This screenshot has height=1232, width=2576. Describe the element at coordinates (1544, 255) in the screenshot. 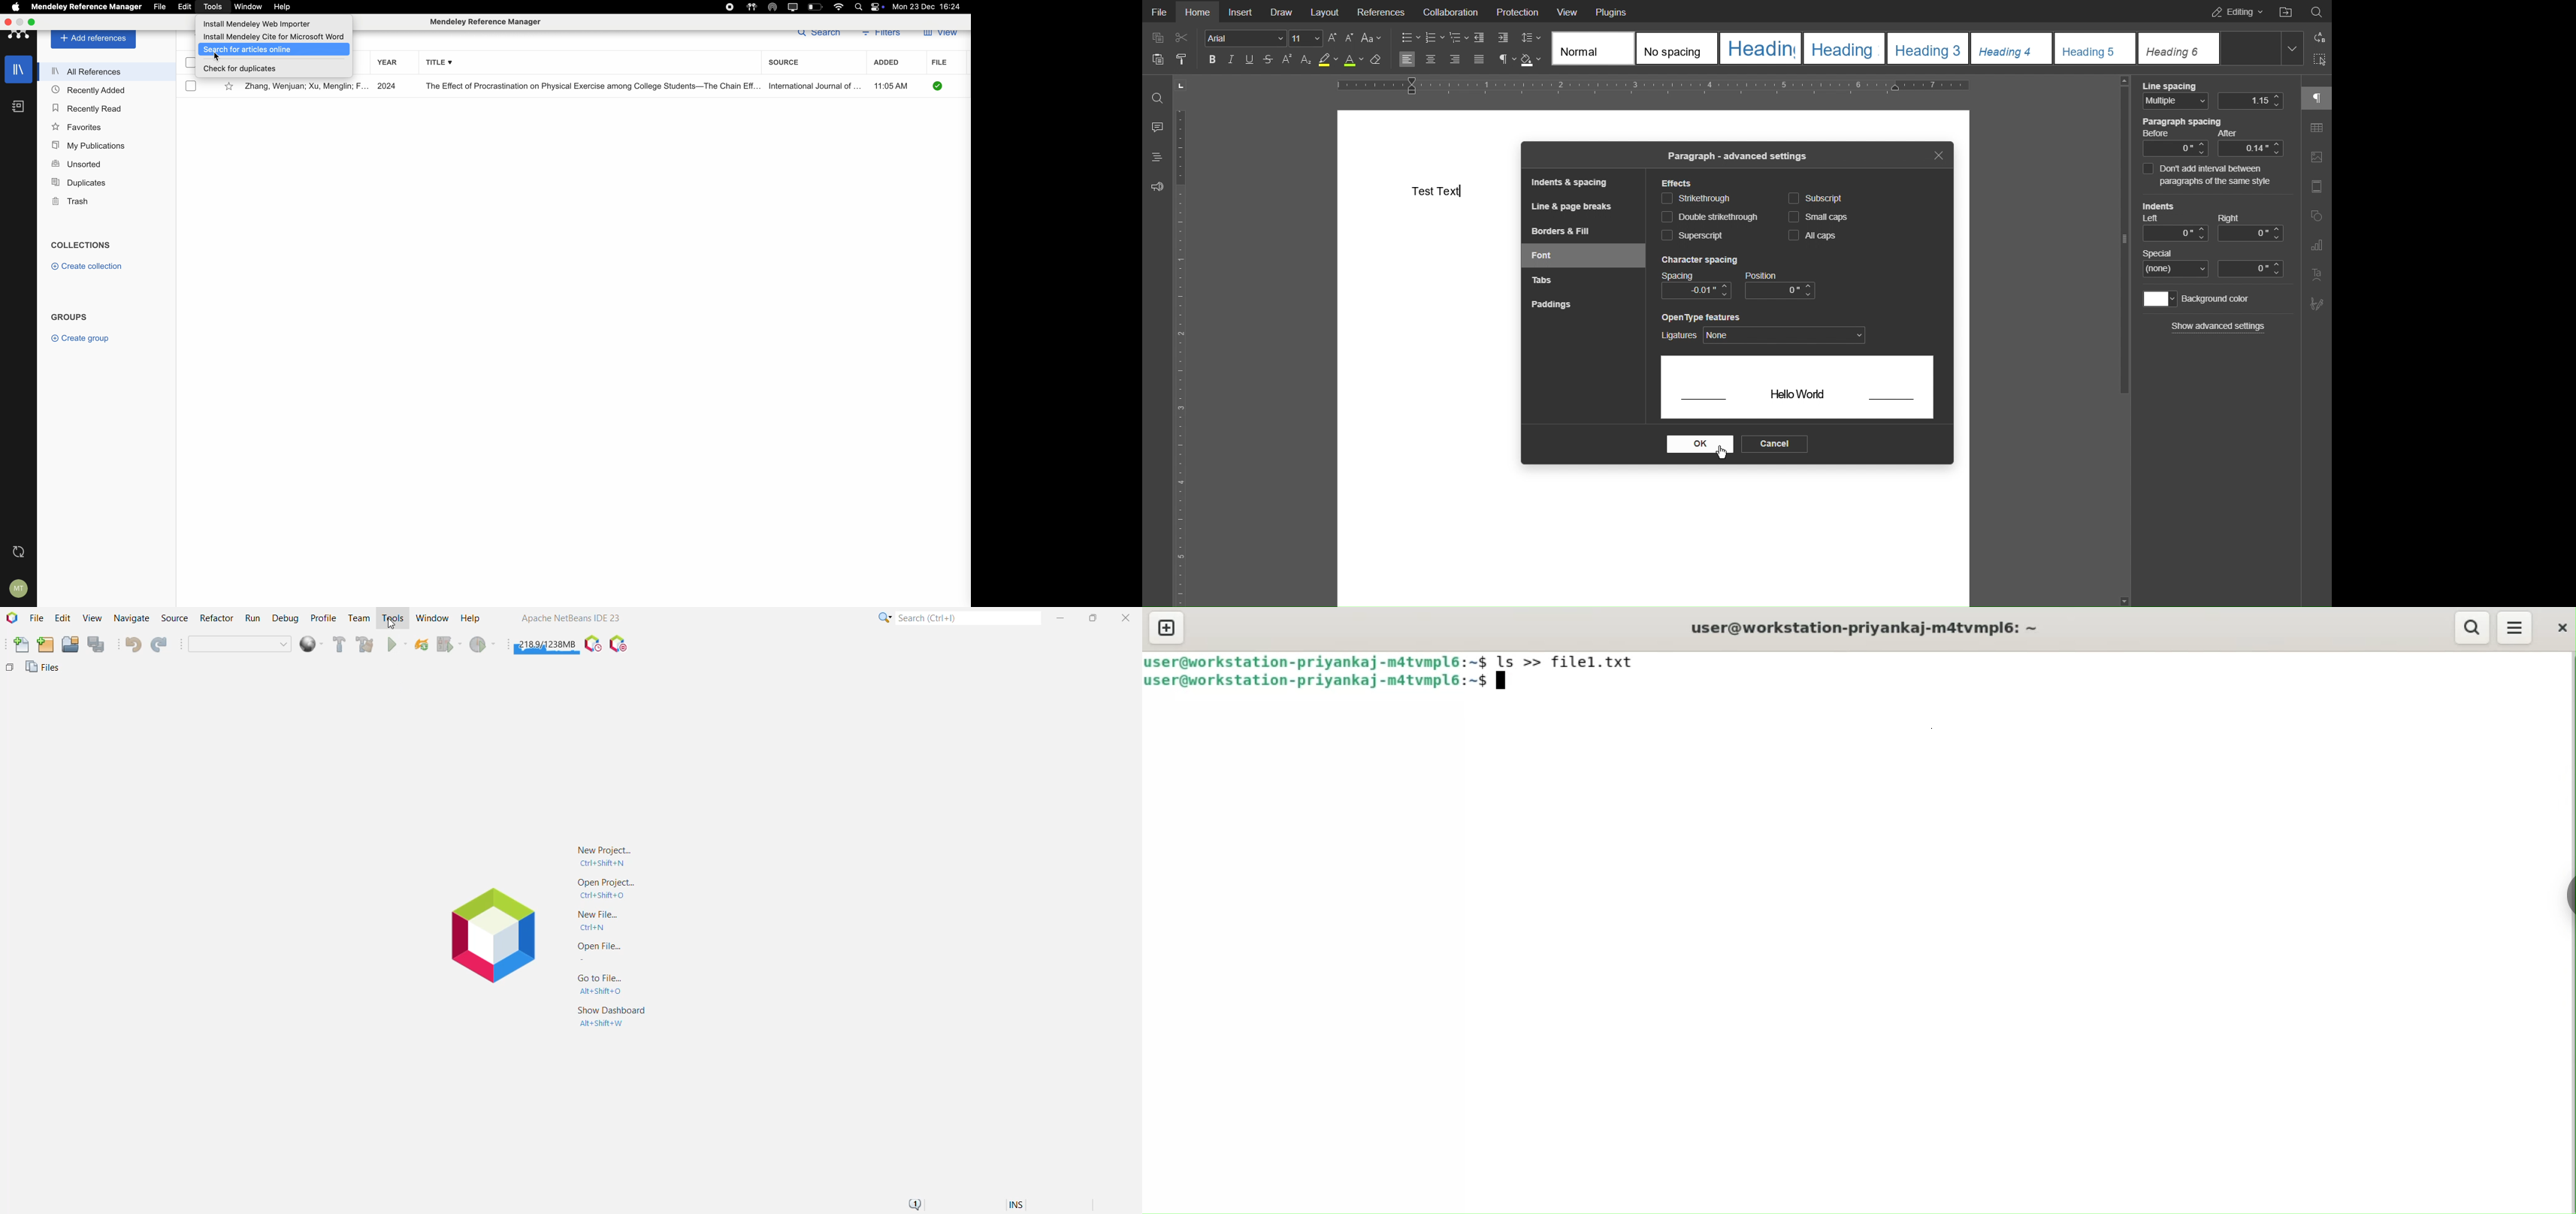

I see `Font` at that location.